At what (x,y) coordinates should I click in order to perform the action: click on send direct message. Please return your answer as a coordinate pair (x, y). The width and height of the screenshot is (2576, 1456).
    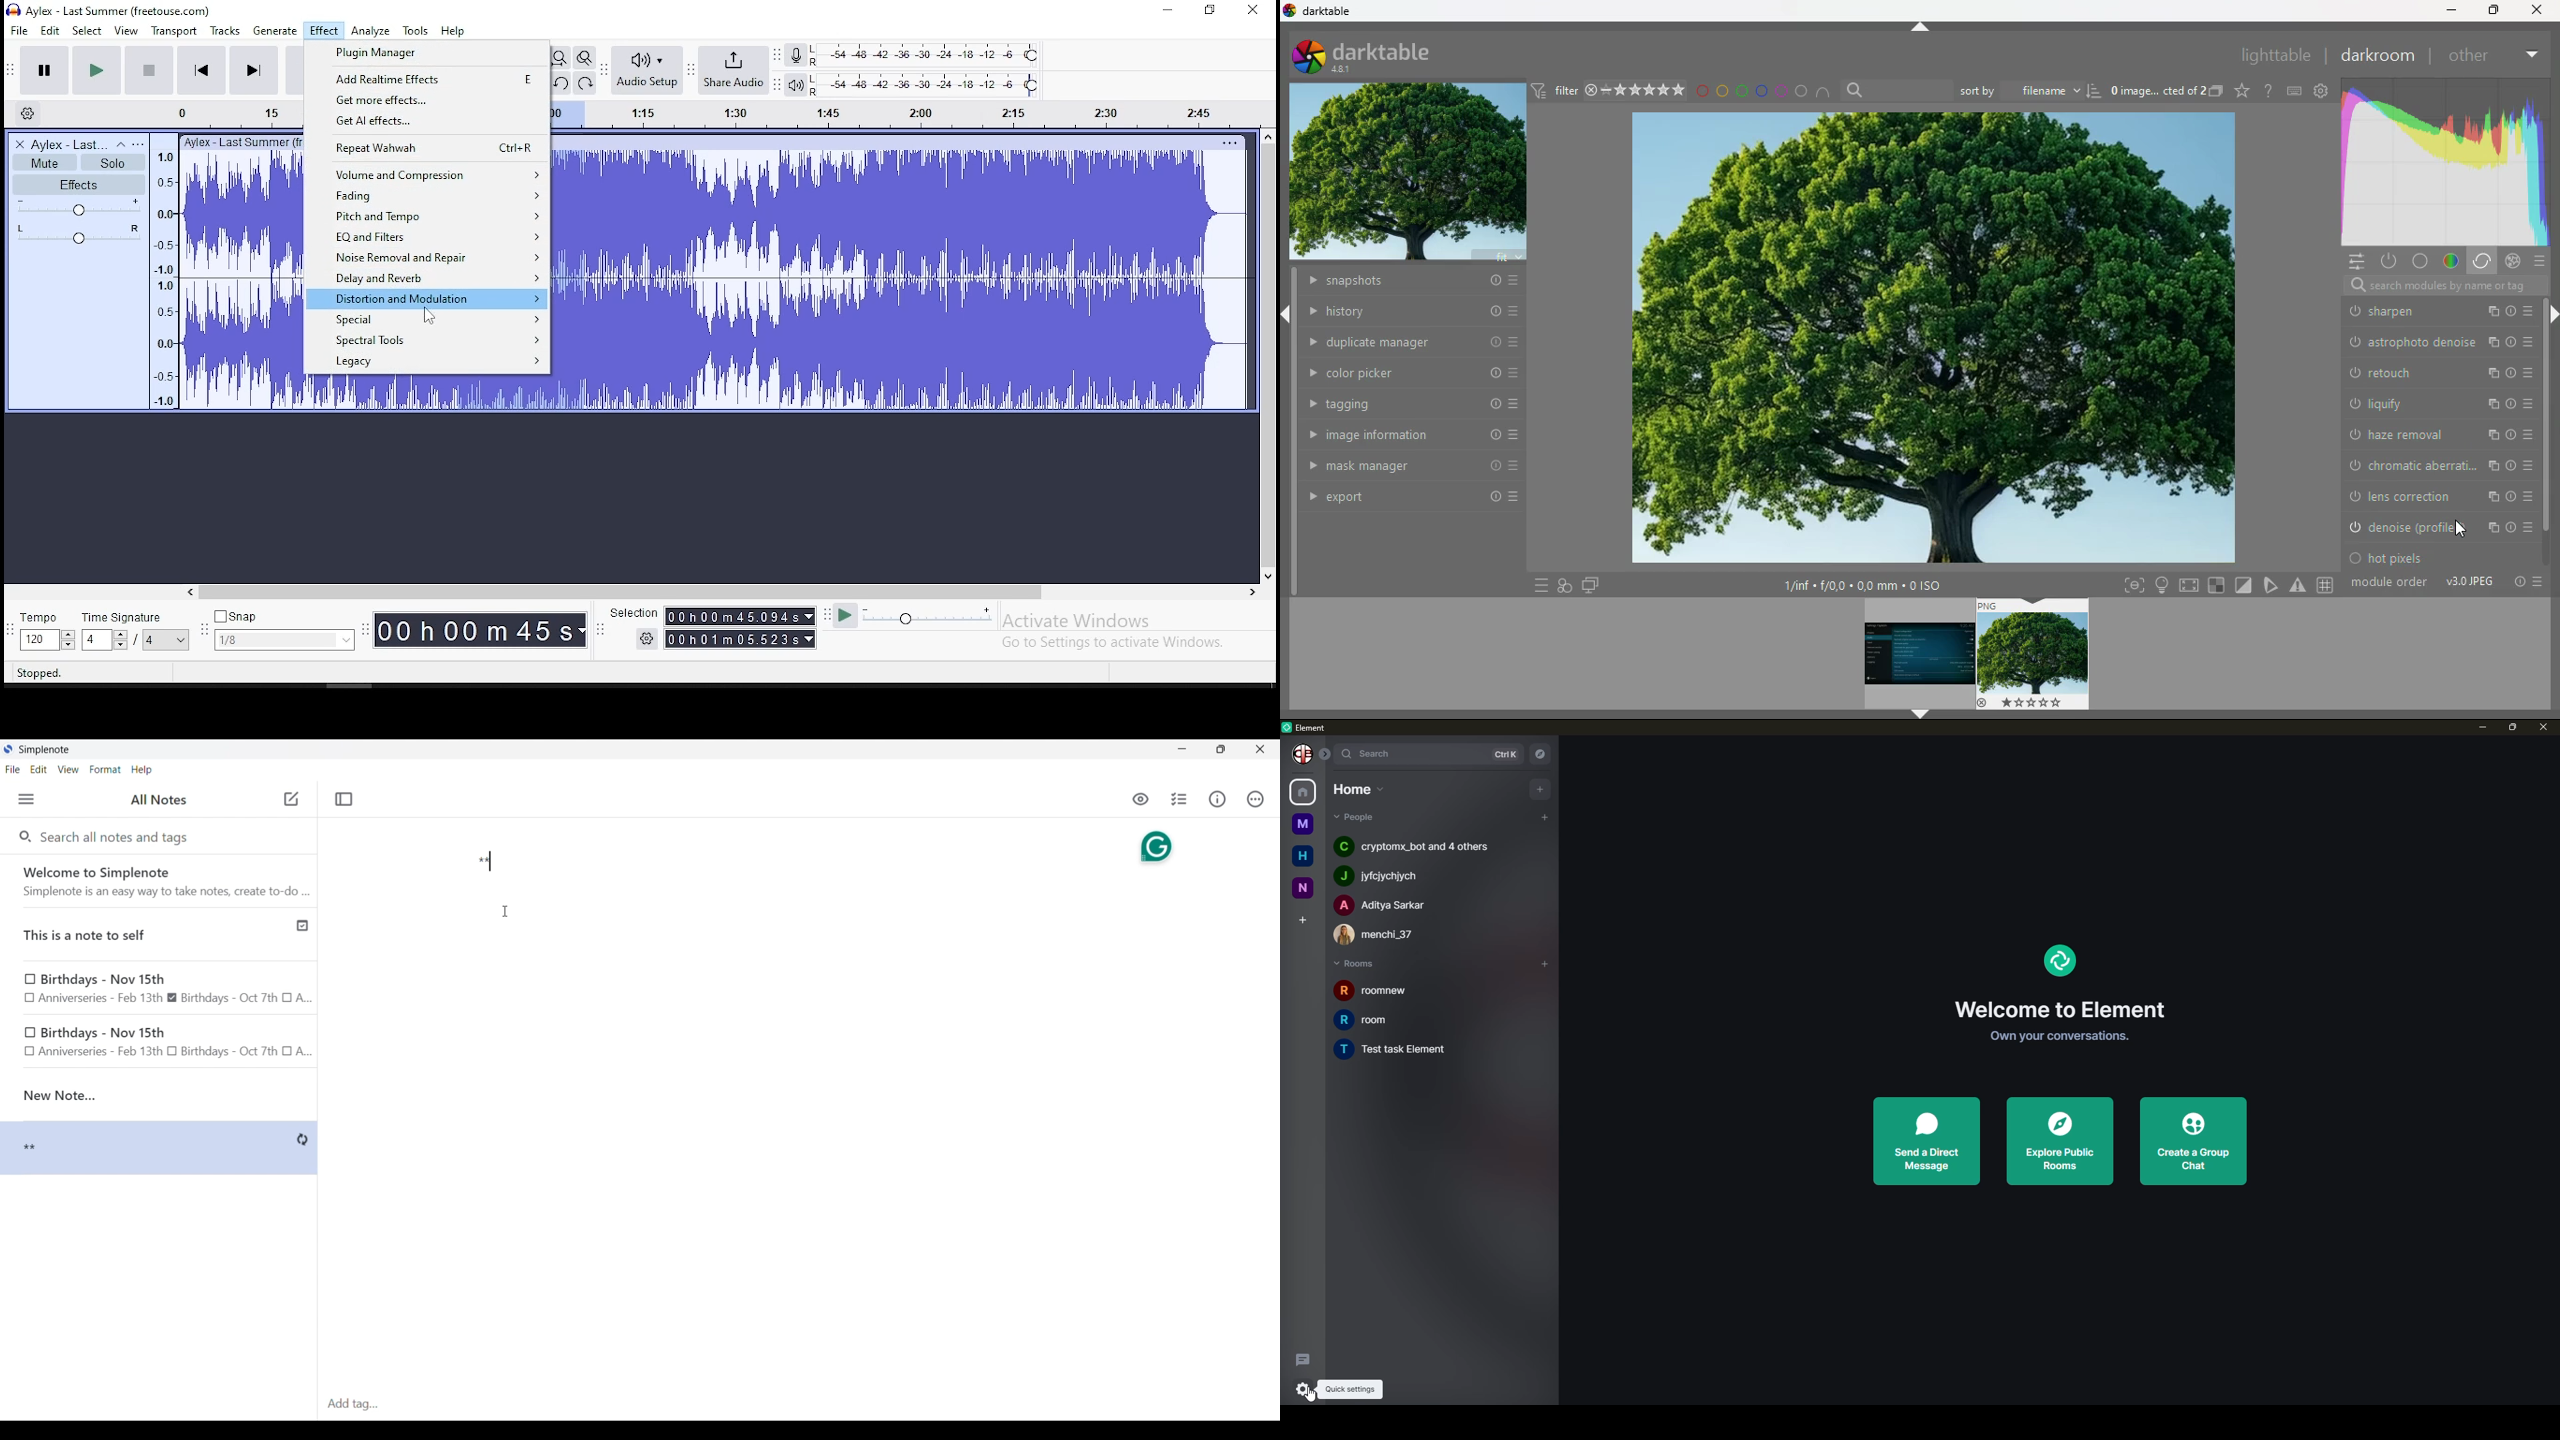
    Looking at the image, I should click on (1926, 1140).